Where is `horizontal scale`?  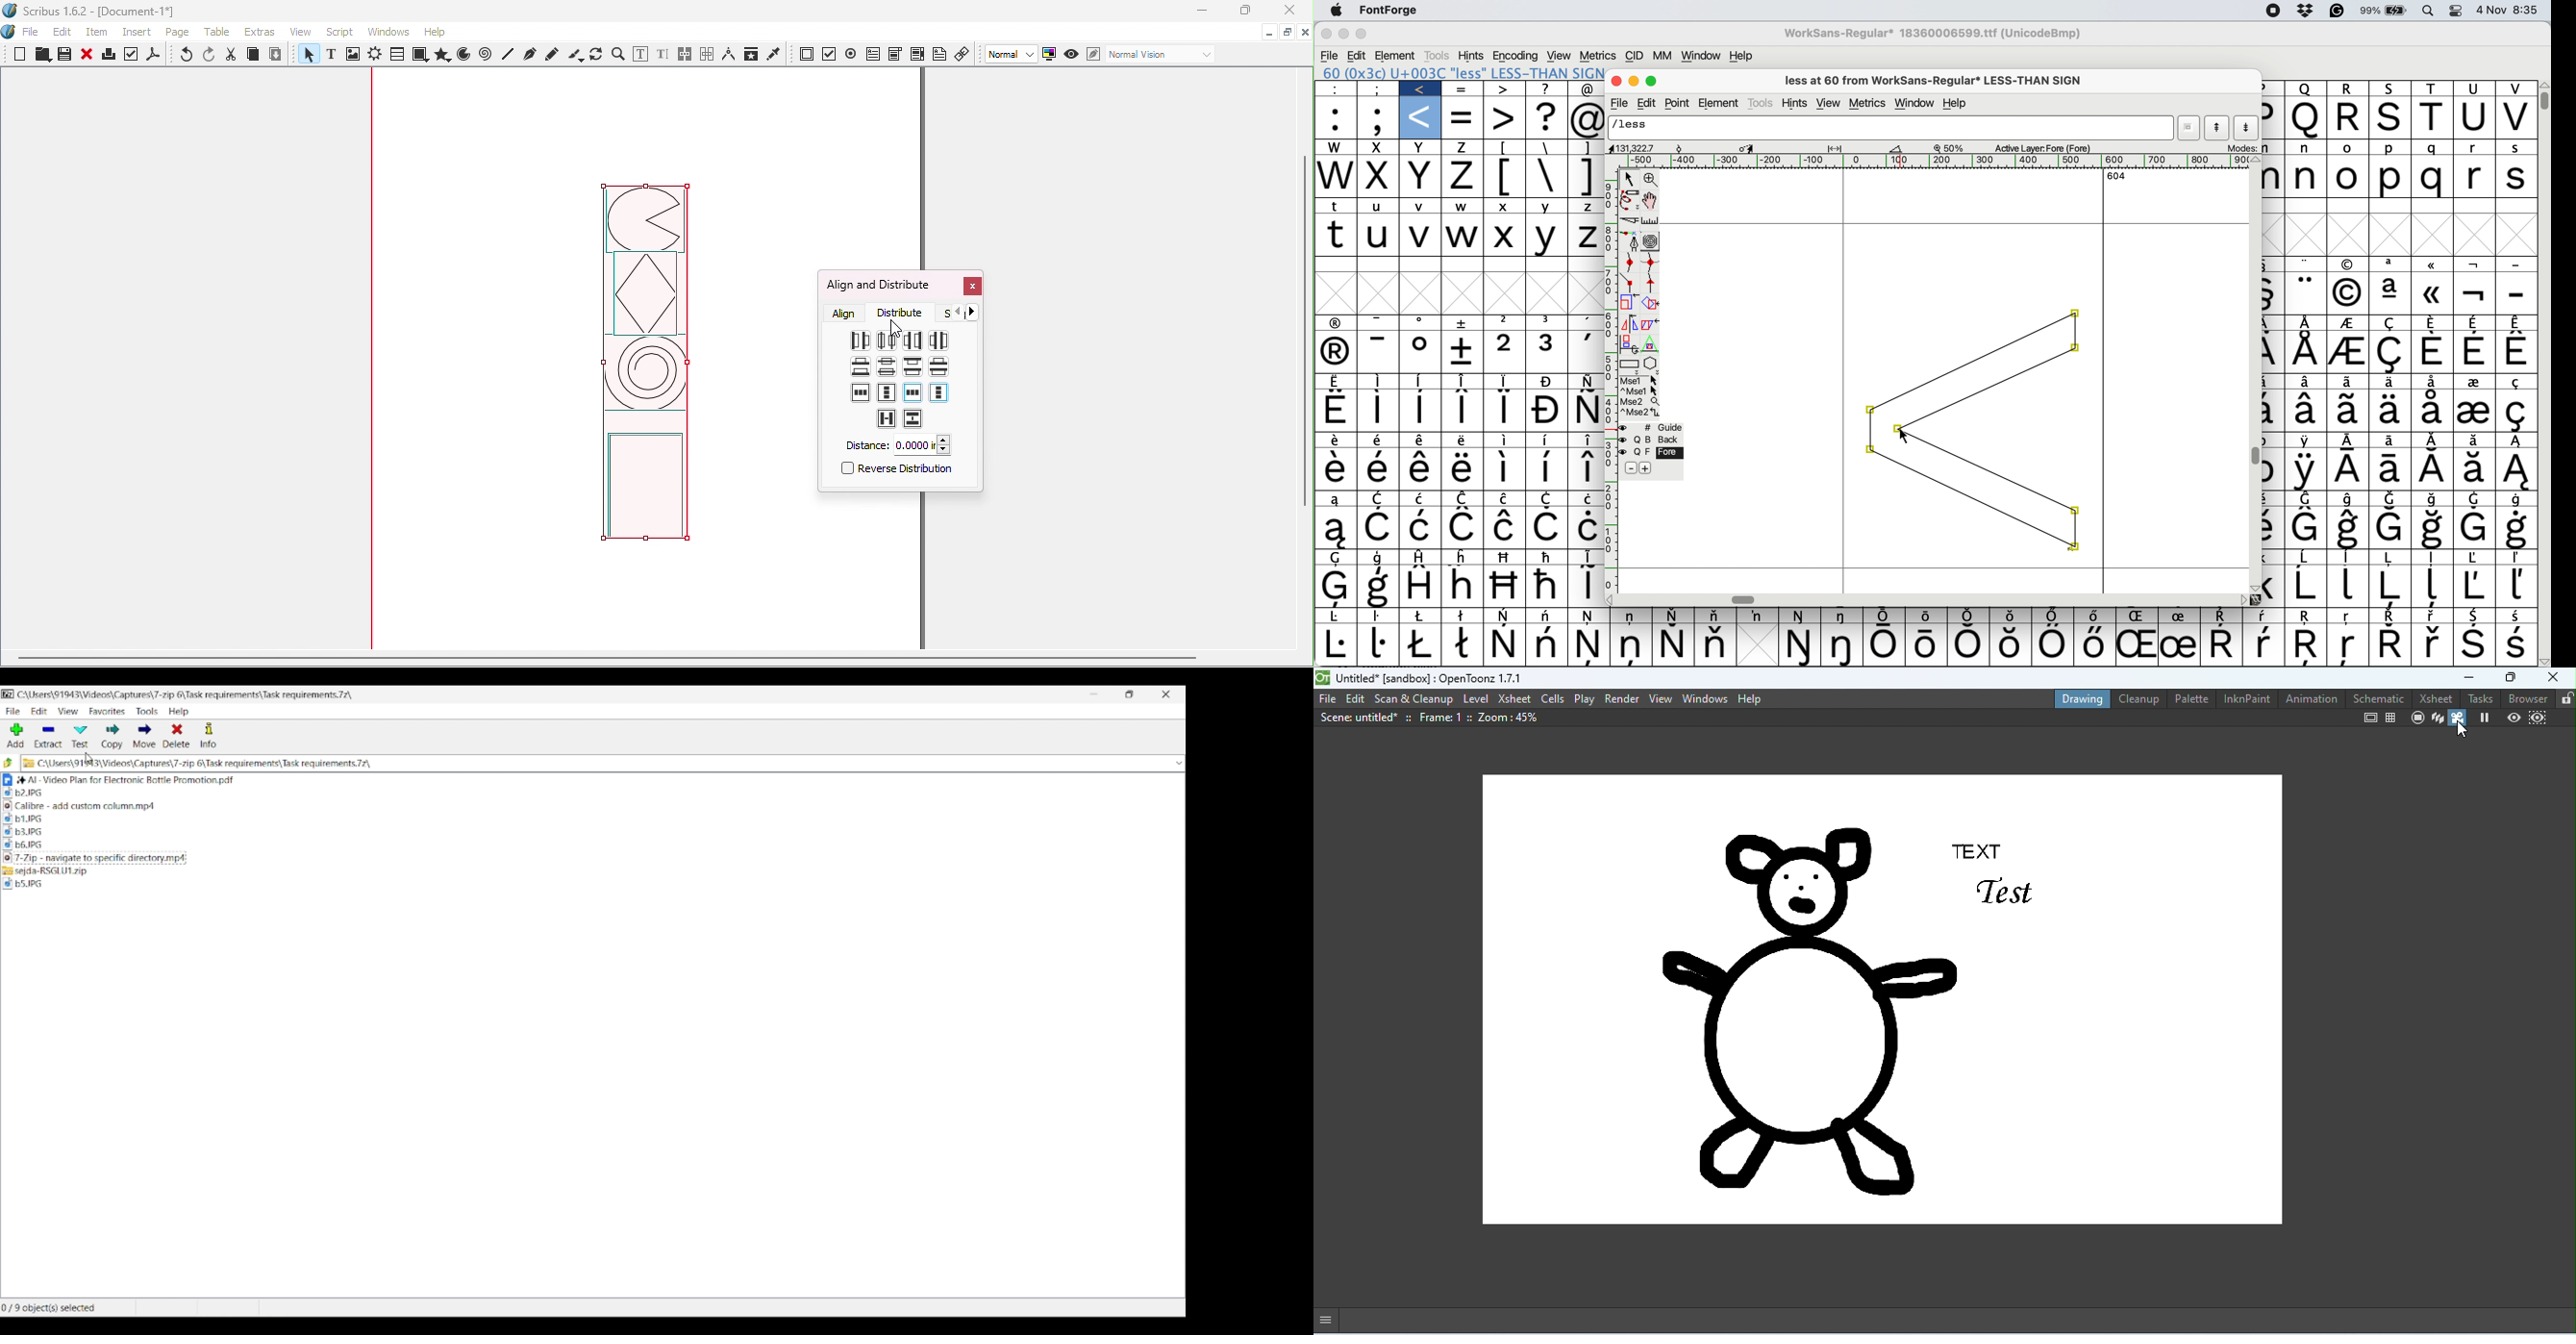
horizontal scale is located at coordinates (1928, 163).